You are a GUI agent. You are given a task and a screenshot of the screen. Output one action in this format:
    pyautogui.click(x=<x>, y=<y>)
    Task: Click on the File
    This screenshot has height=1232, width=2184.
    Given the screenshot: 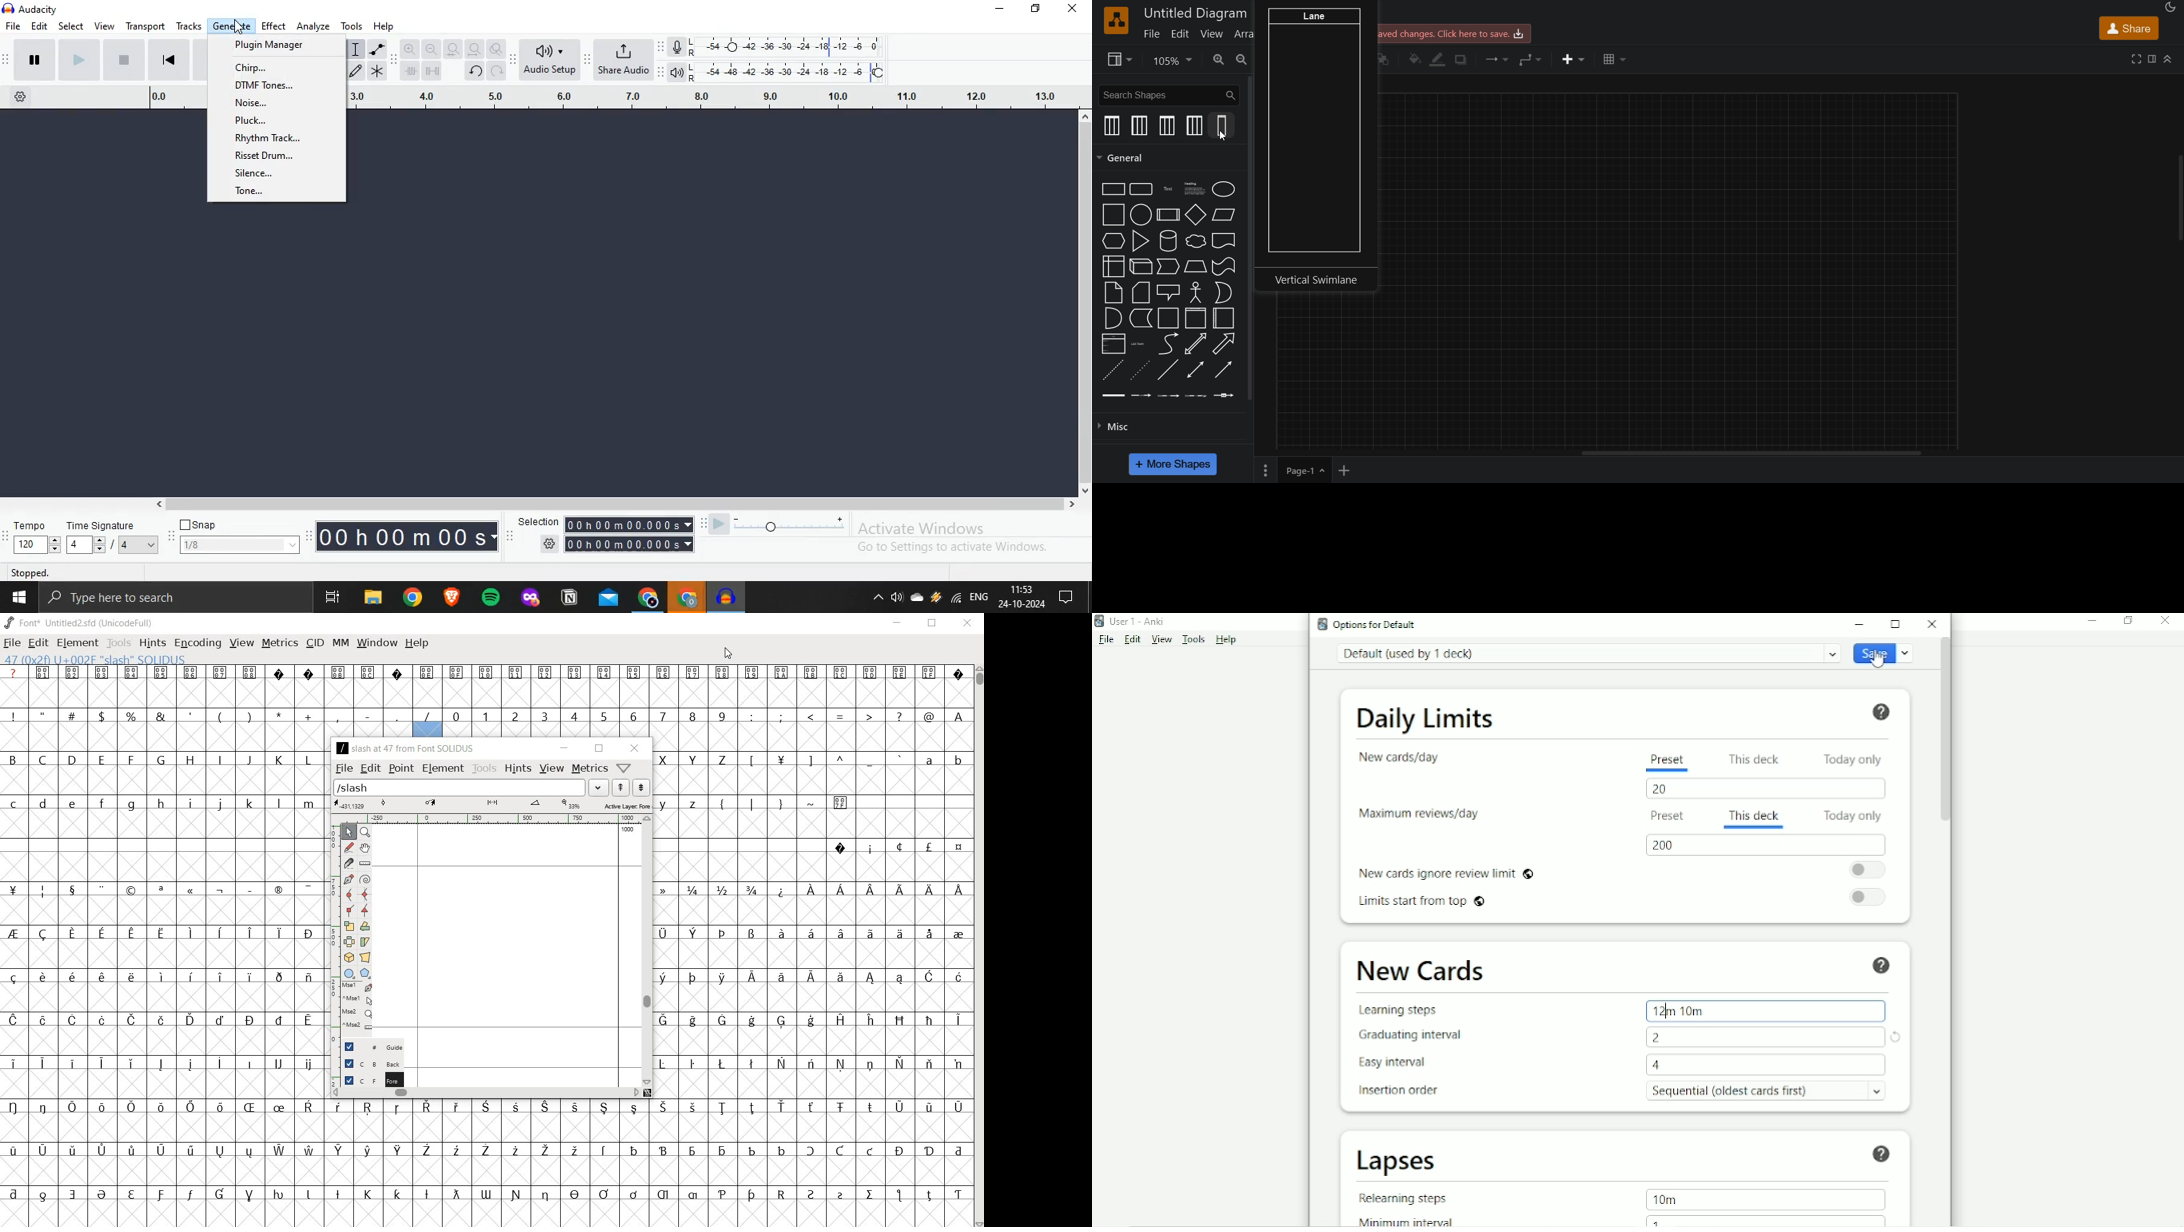 What is the action you would take?
    pyautogui.click(x=1108, y=640)
    